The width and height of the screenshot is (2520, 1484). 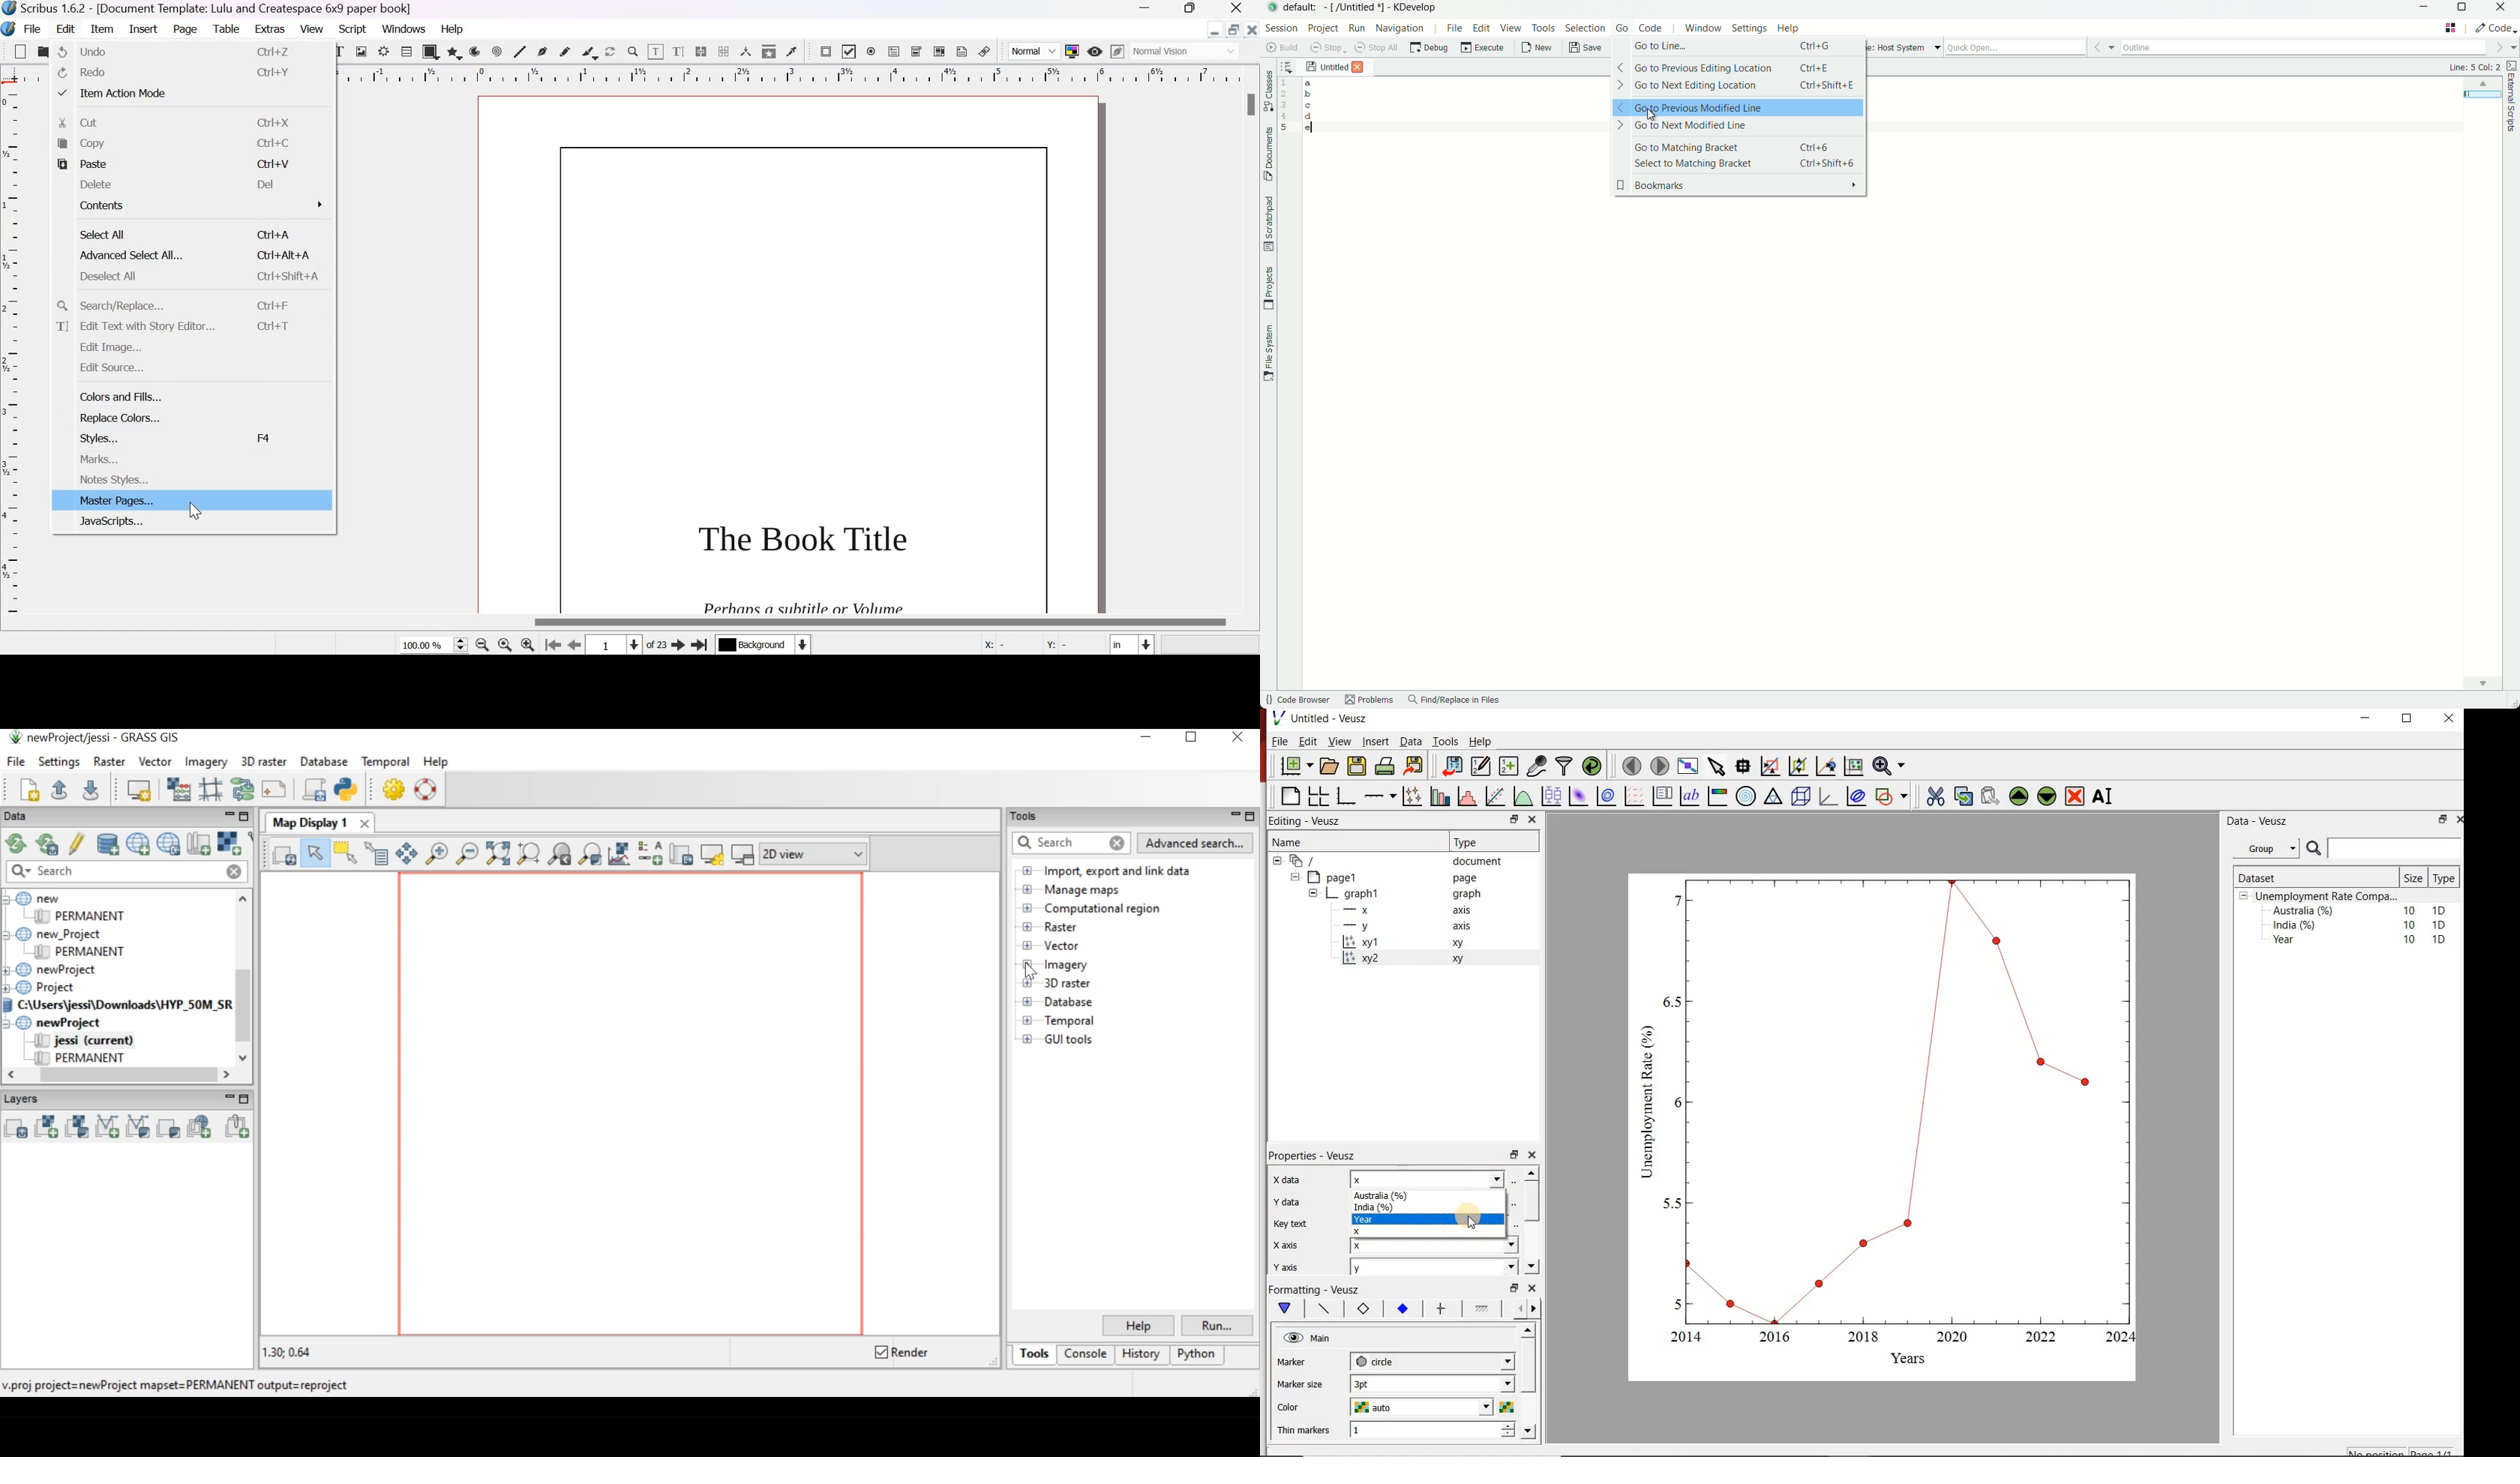 I want to click on Insert, so click(x=144, y=30).